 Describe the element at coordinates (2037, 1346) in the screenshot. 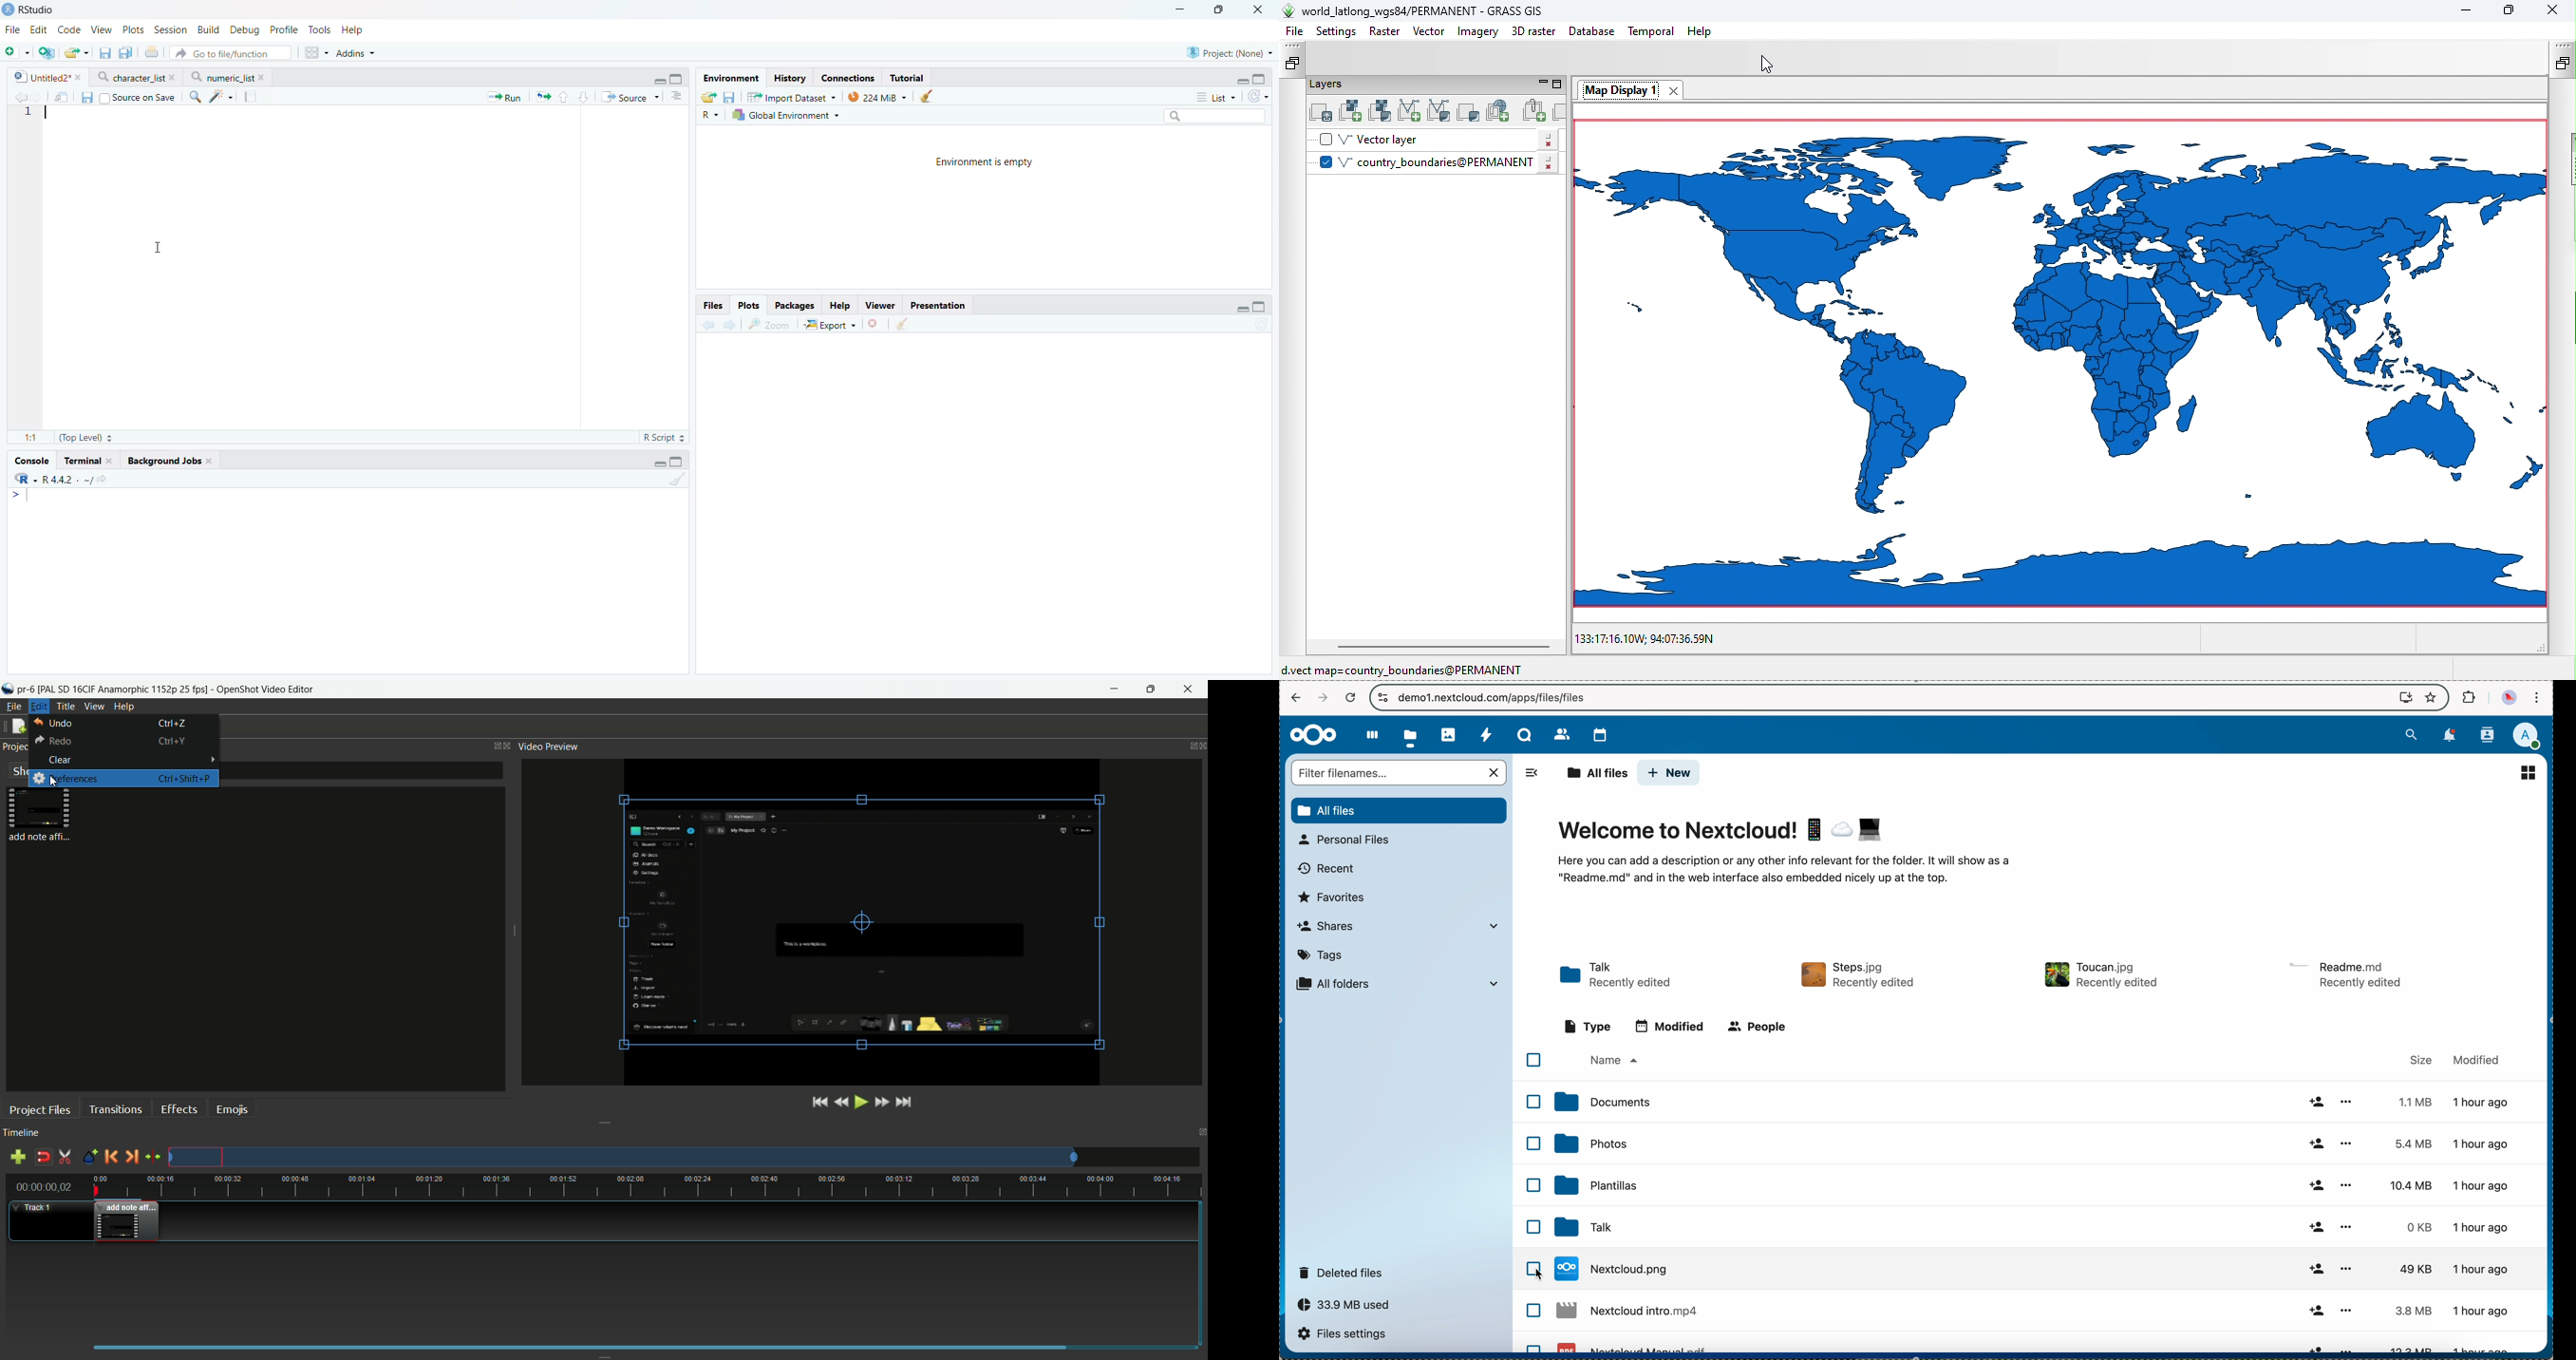

I see `file` at that location.